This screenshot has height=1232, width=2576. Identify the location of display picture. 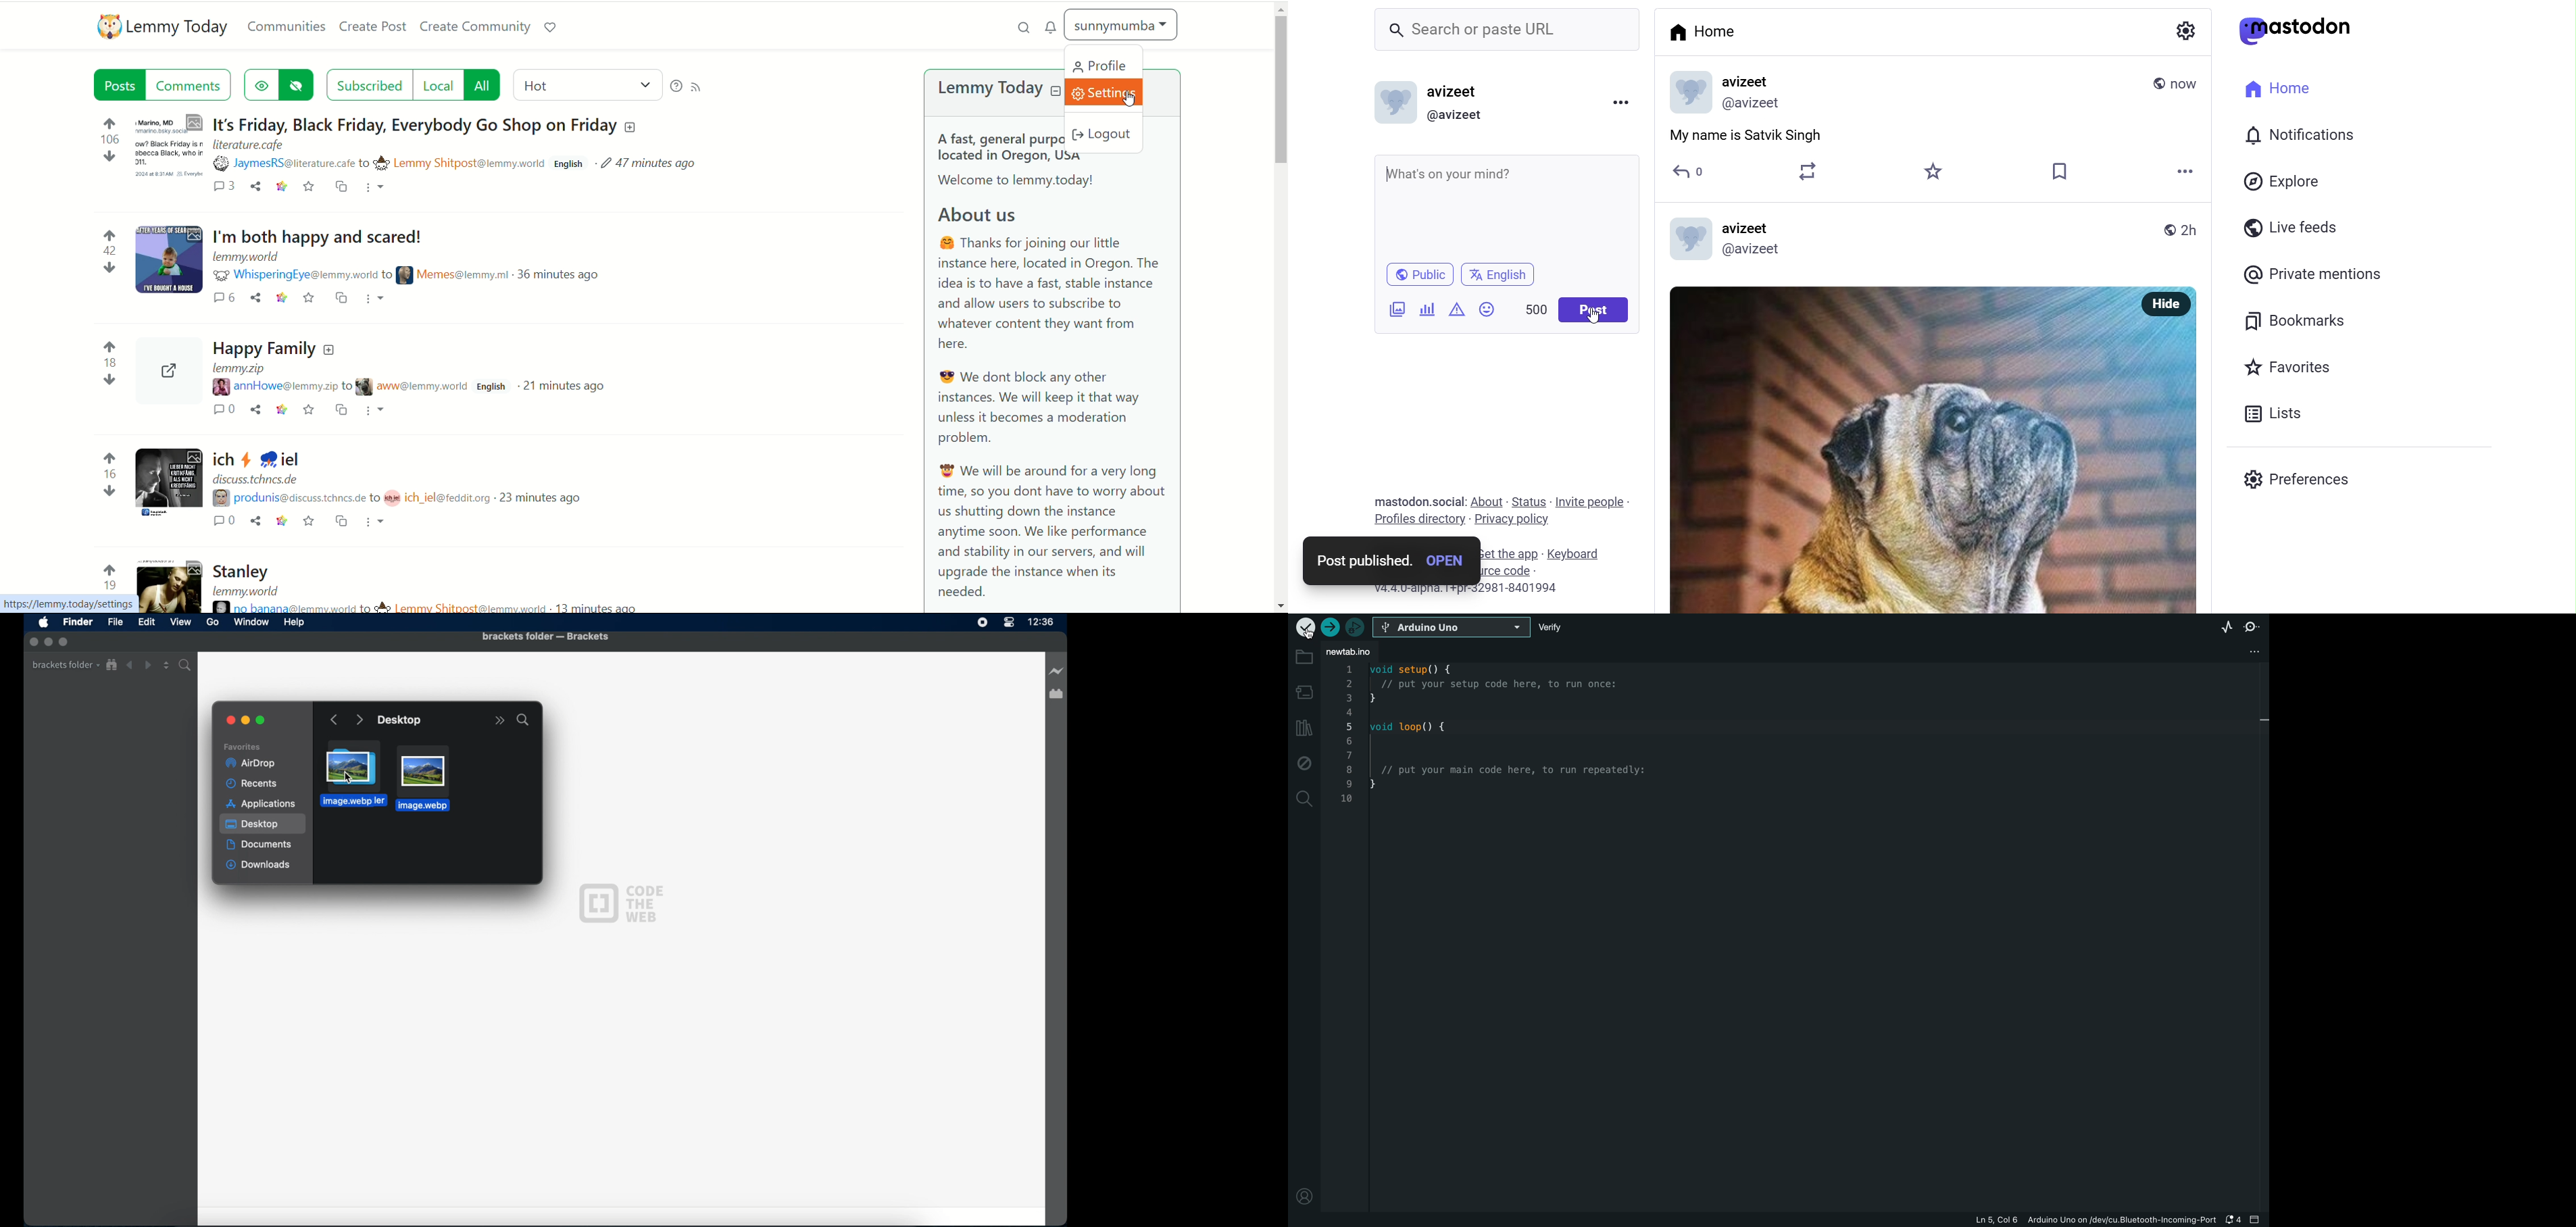
(1687, 93).